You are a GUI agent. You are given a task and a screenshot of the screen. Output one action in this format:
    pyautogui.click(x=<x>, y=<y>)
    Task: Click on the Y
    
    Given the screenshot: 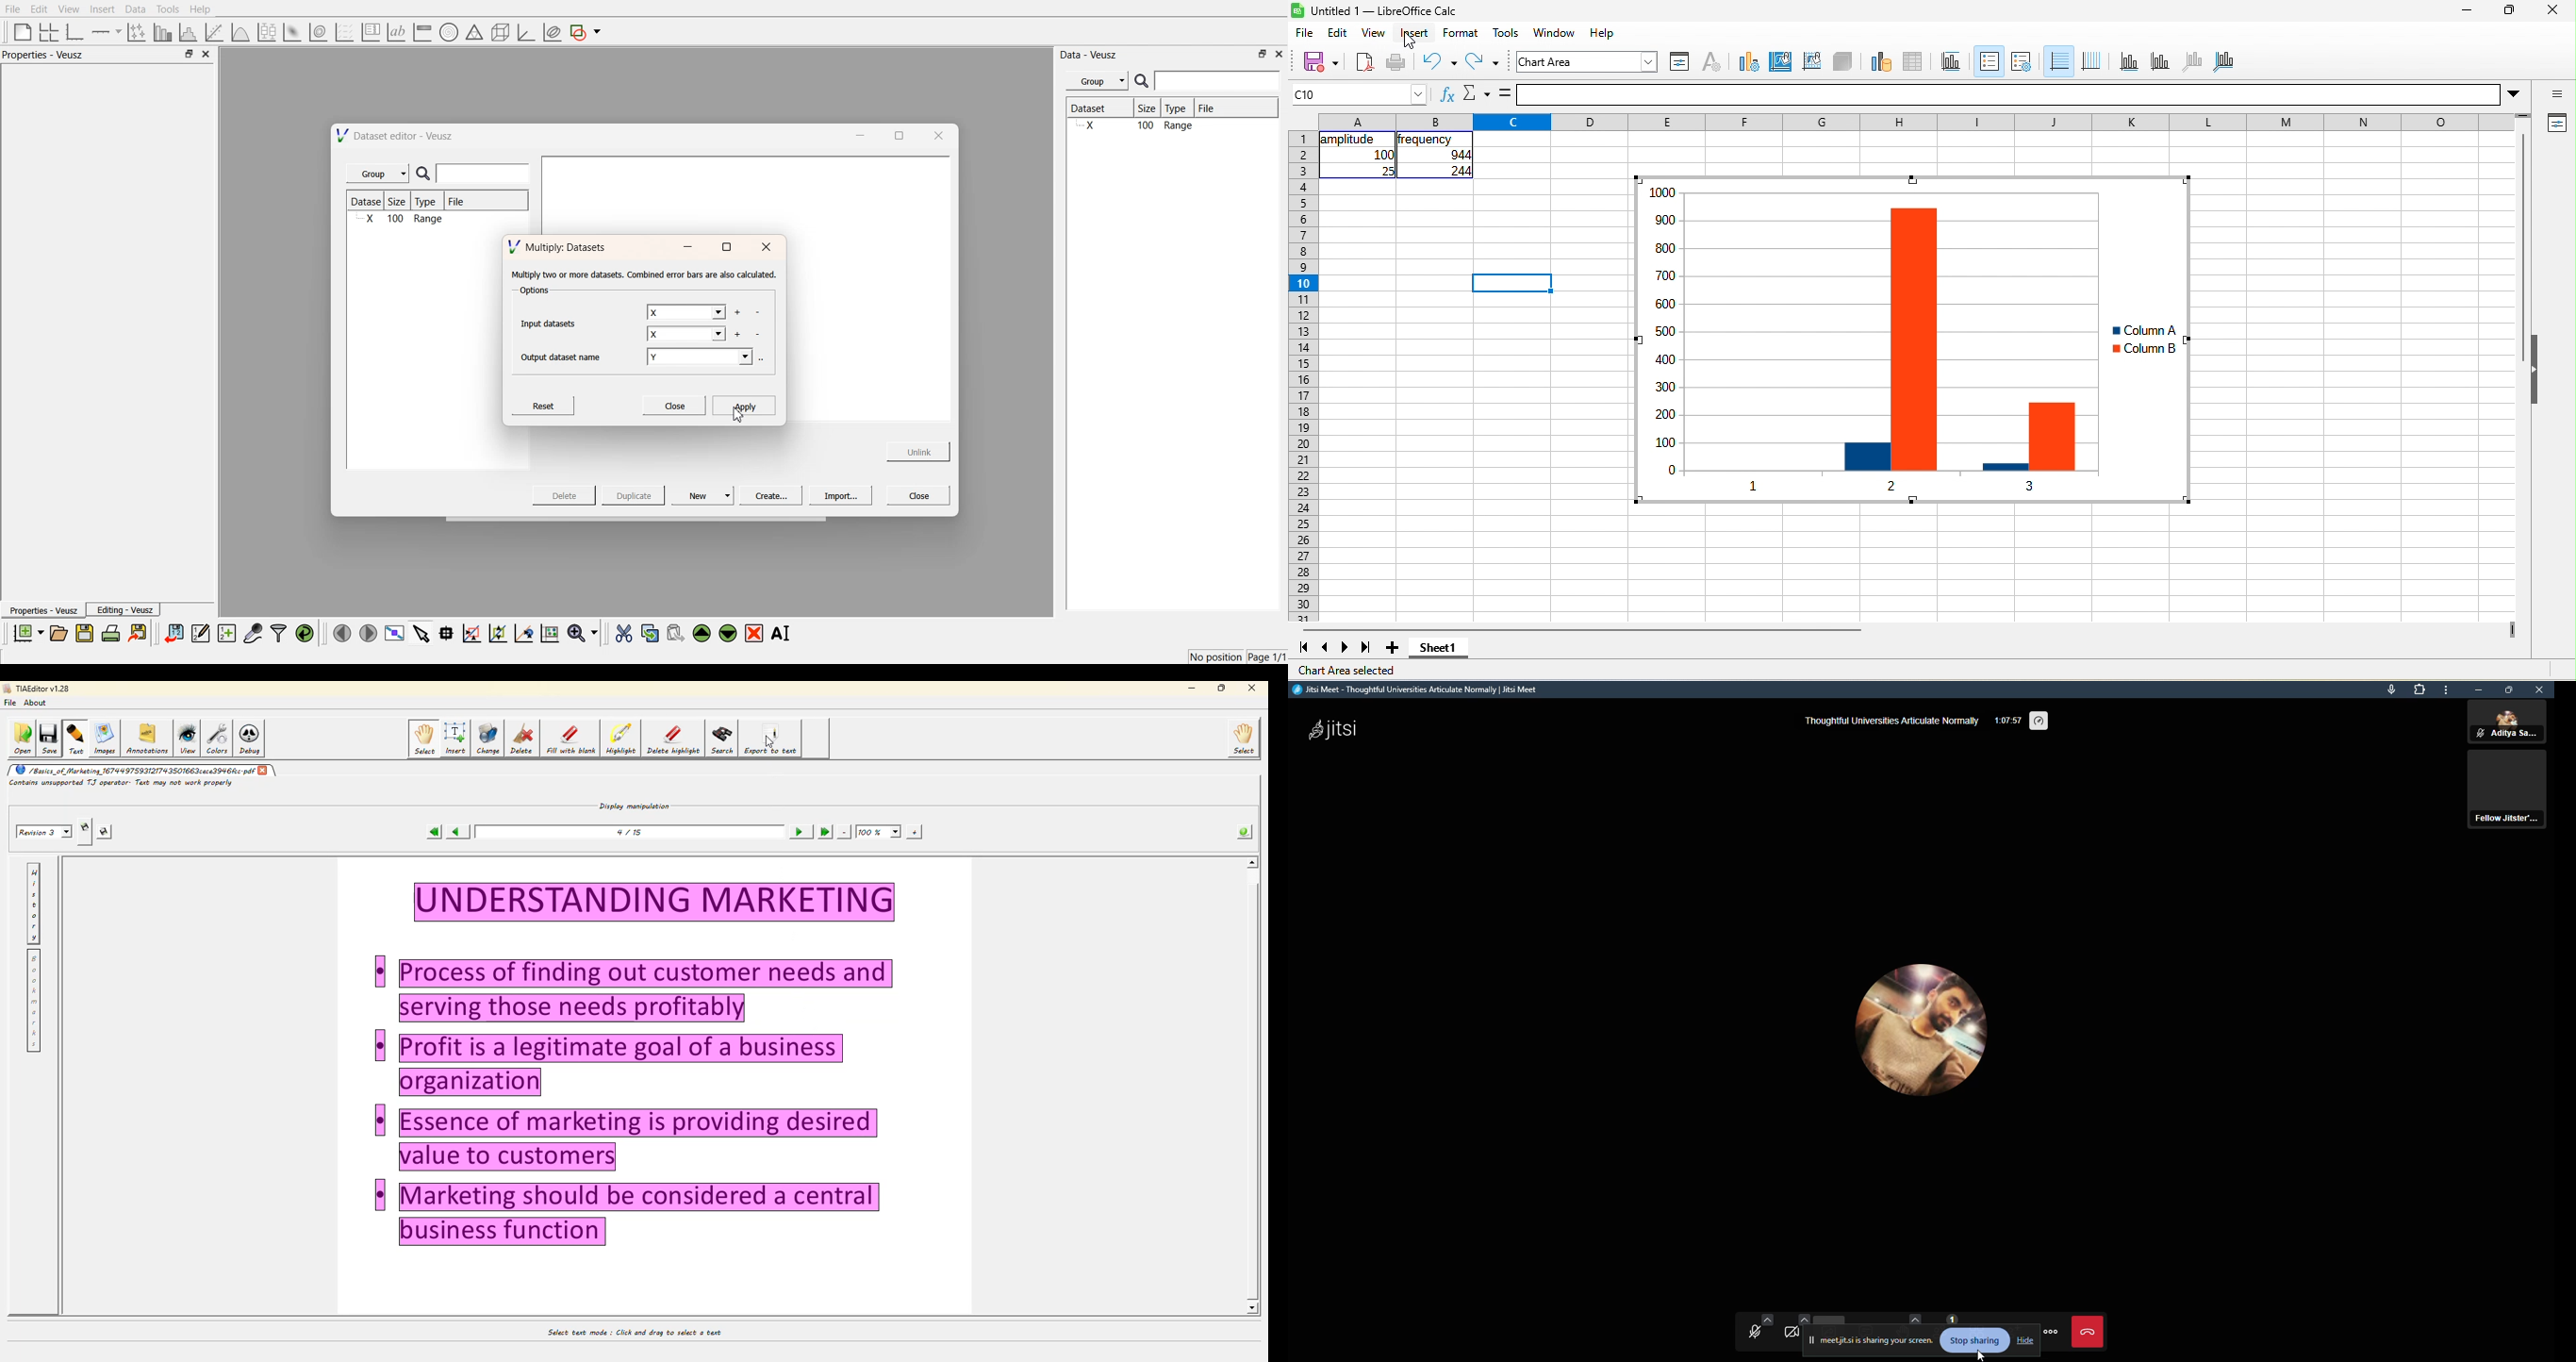 What is the action you would take?
    pyautogui.click(x=702, y=358)
    